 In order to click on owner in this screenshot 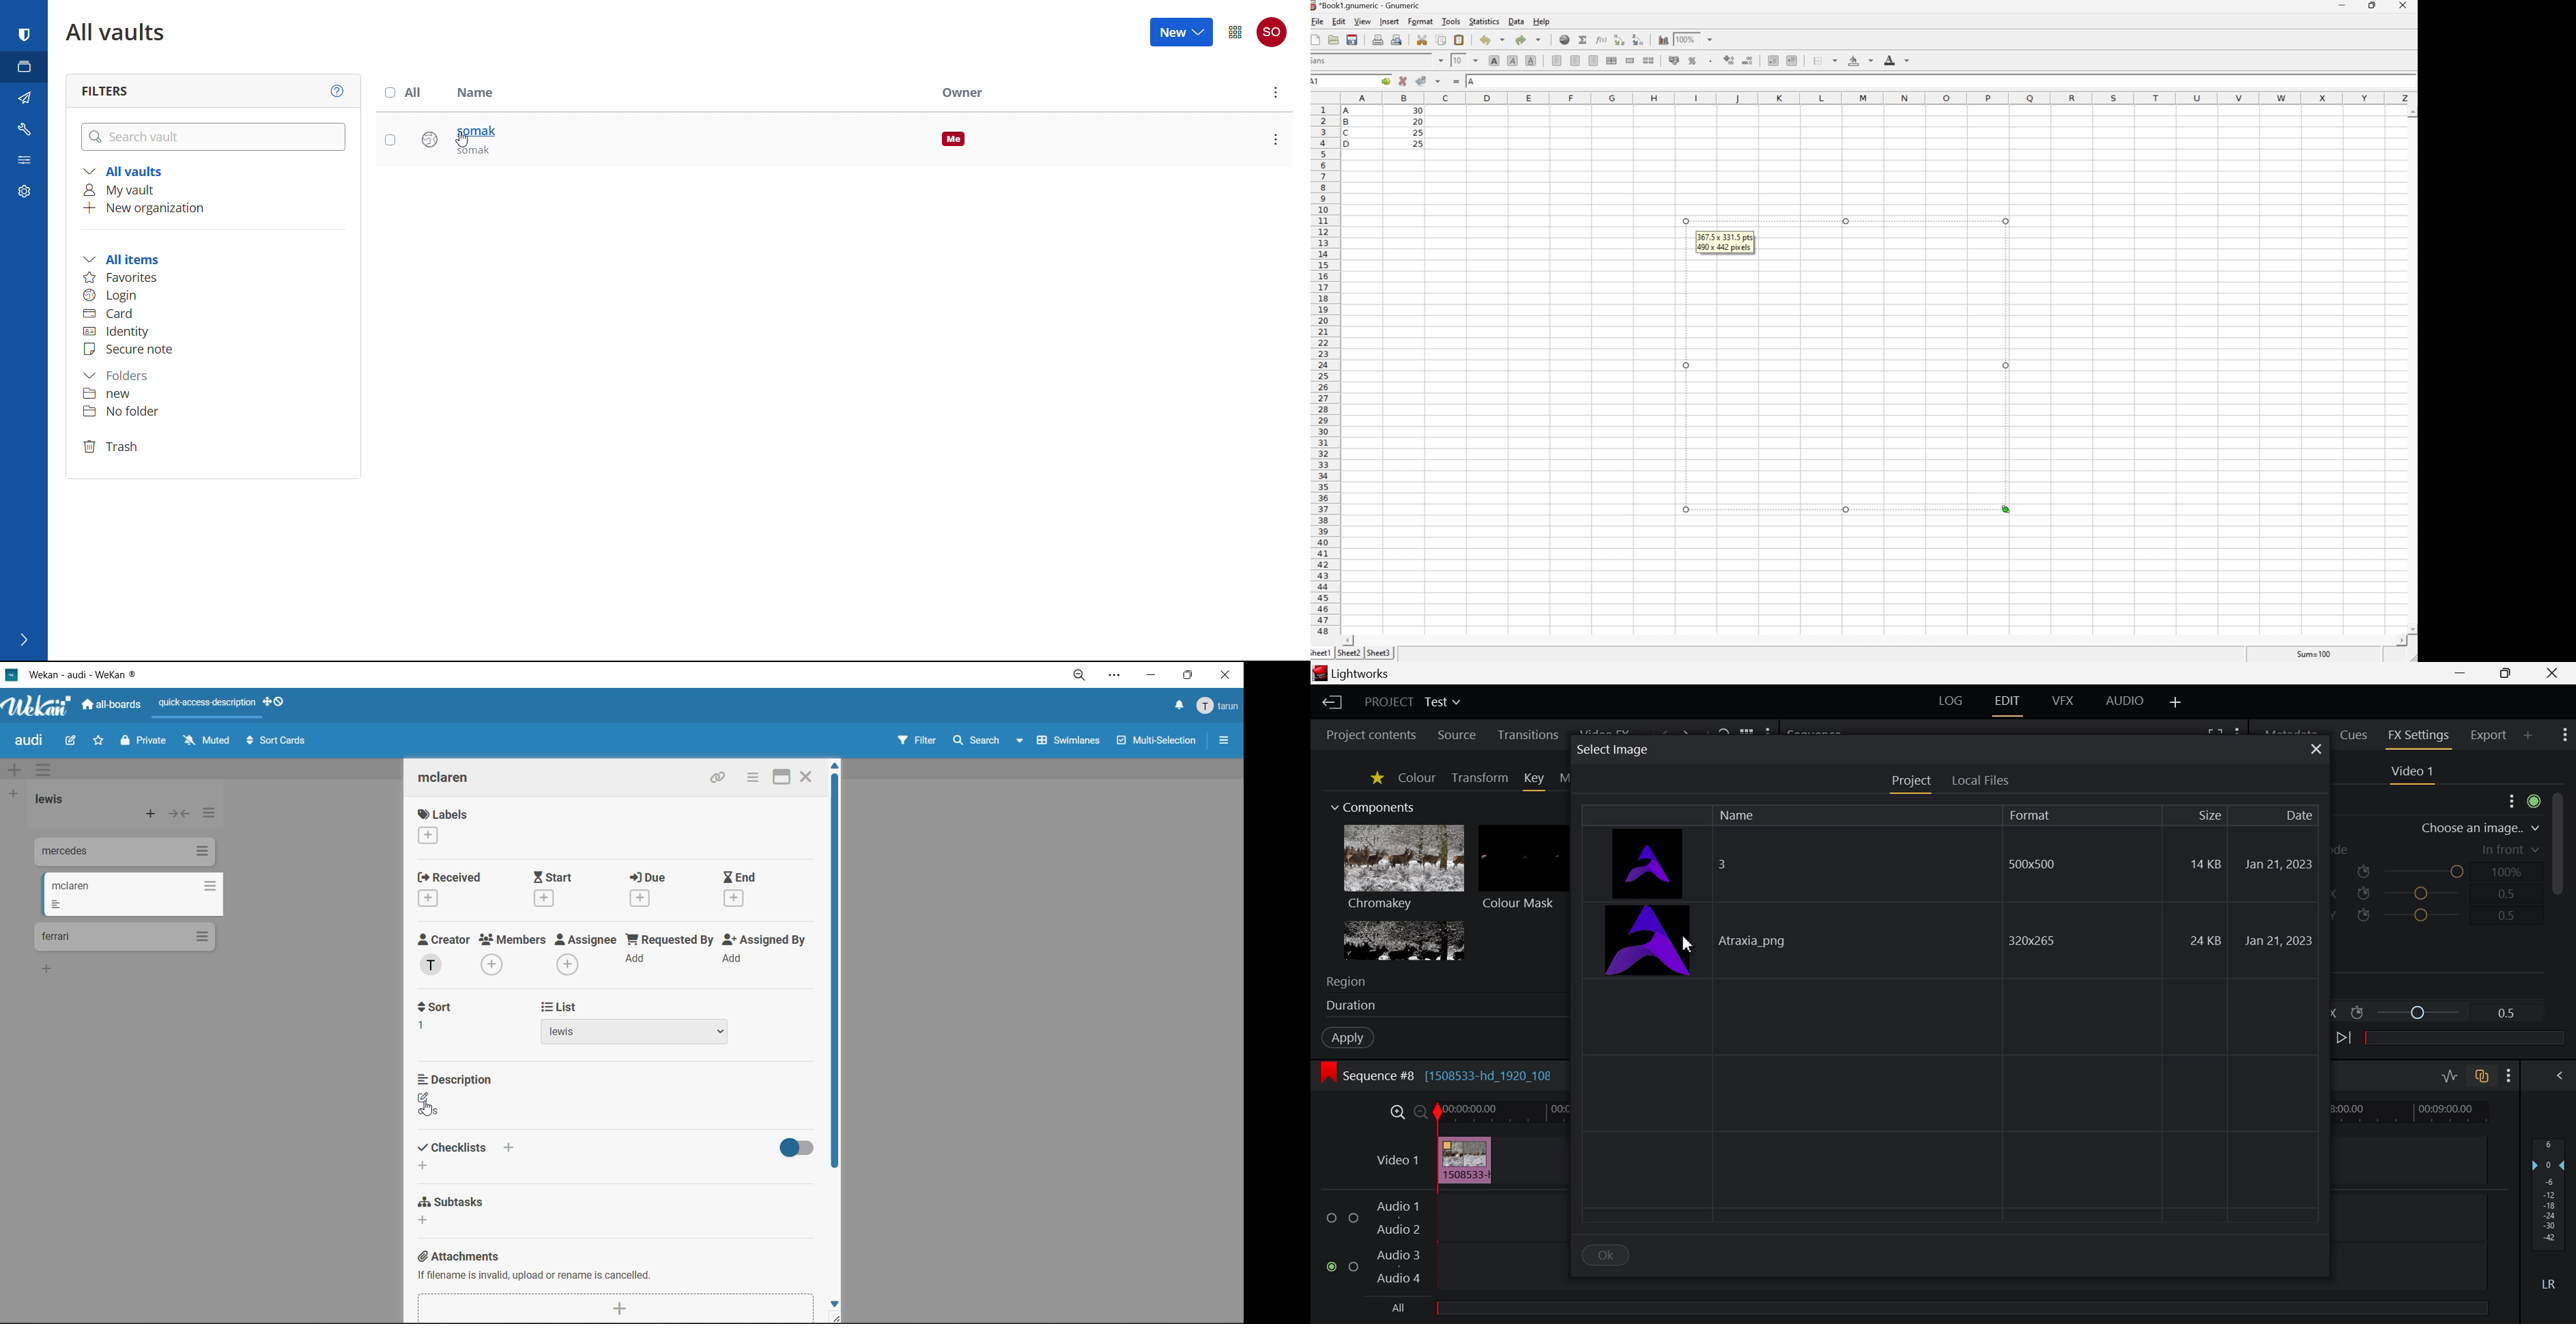, I will do `click(961, 93)`.